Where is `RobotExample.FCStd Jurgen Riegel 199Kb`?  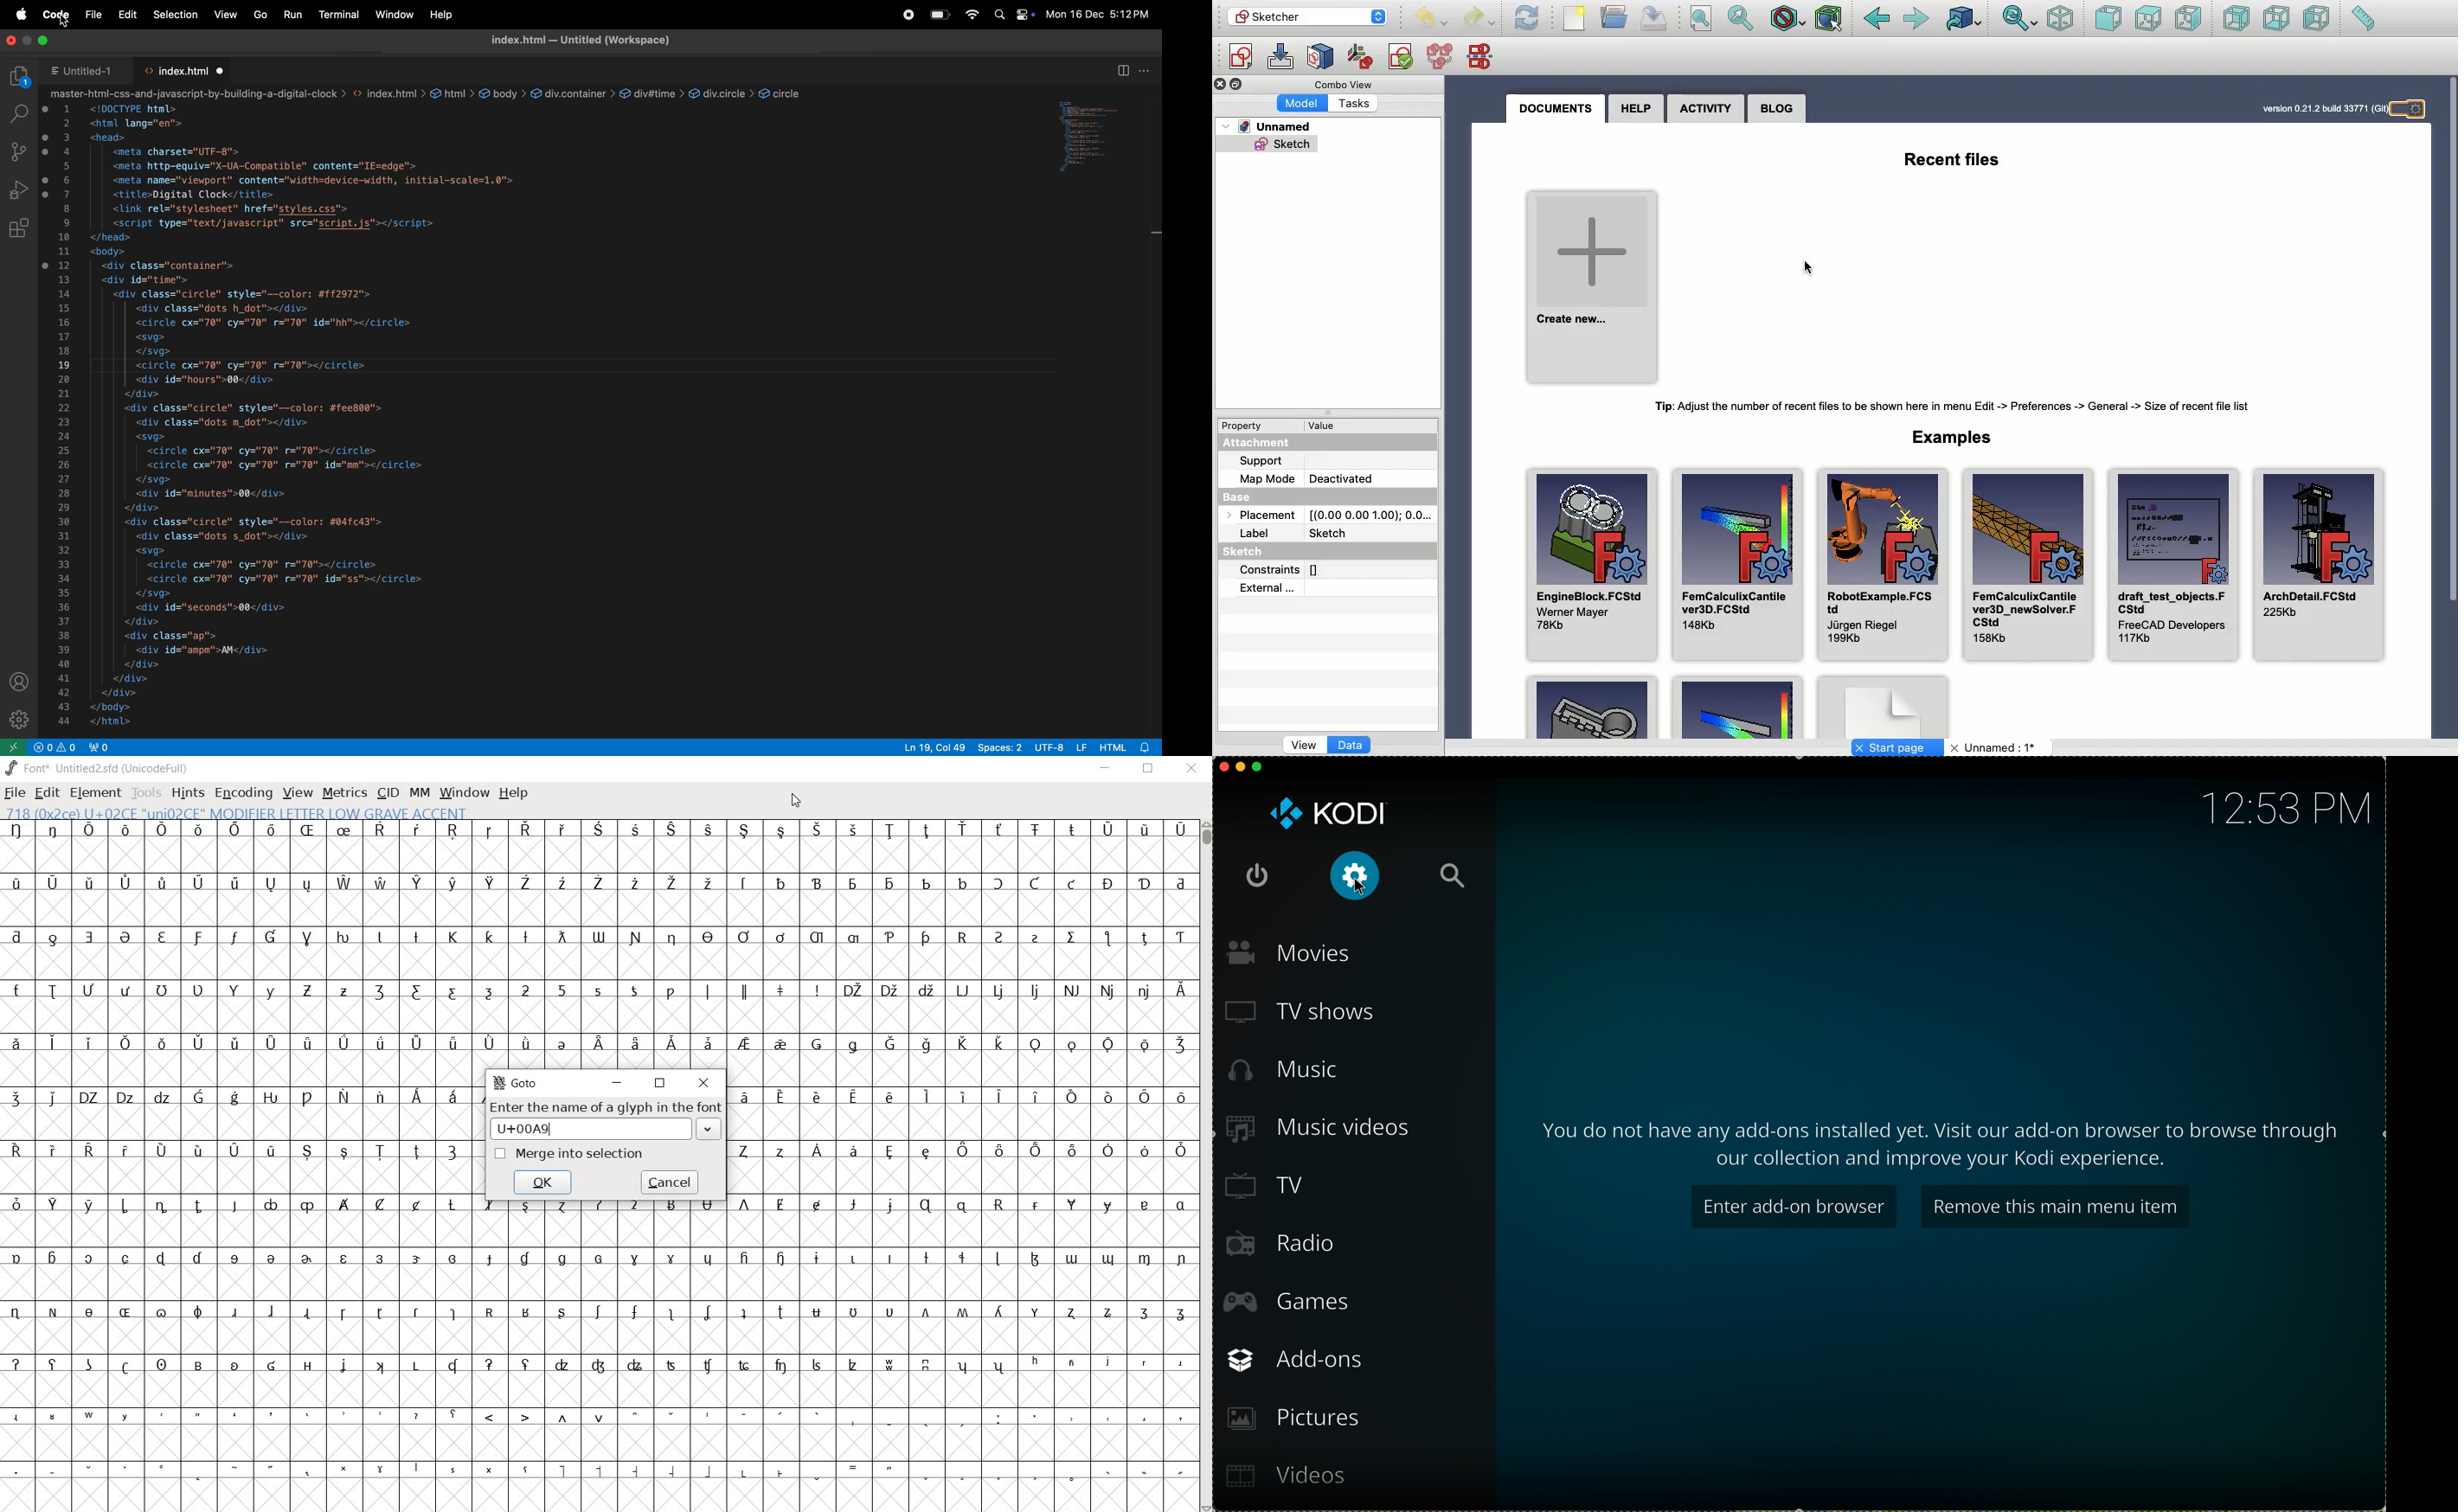 RobotExample.FCStd Jurgen Riegel 199Kb is located at coordinates (1882, 563).